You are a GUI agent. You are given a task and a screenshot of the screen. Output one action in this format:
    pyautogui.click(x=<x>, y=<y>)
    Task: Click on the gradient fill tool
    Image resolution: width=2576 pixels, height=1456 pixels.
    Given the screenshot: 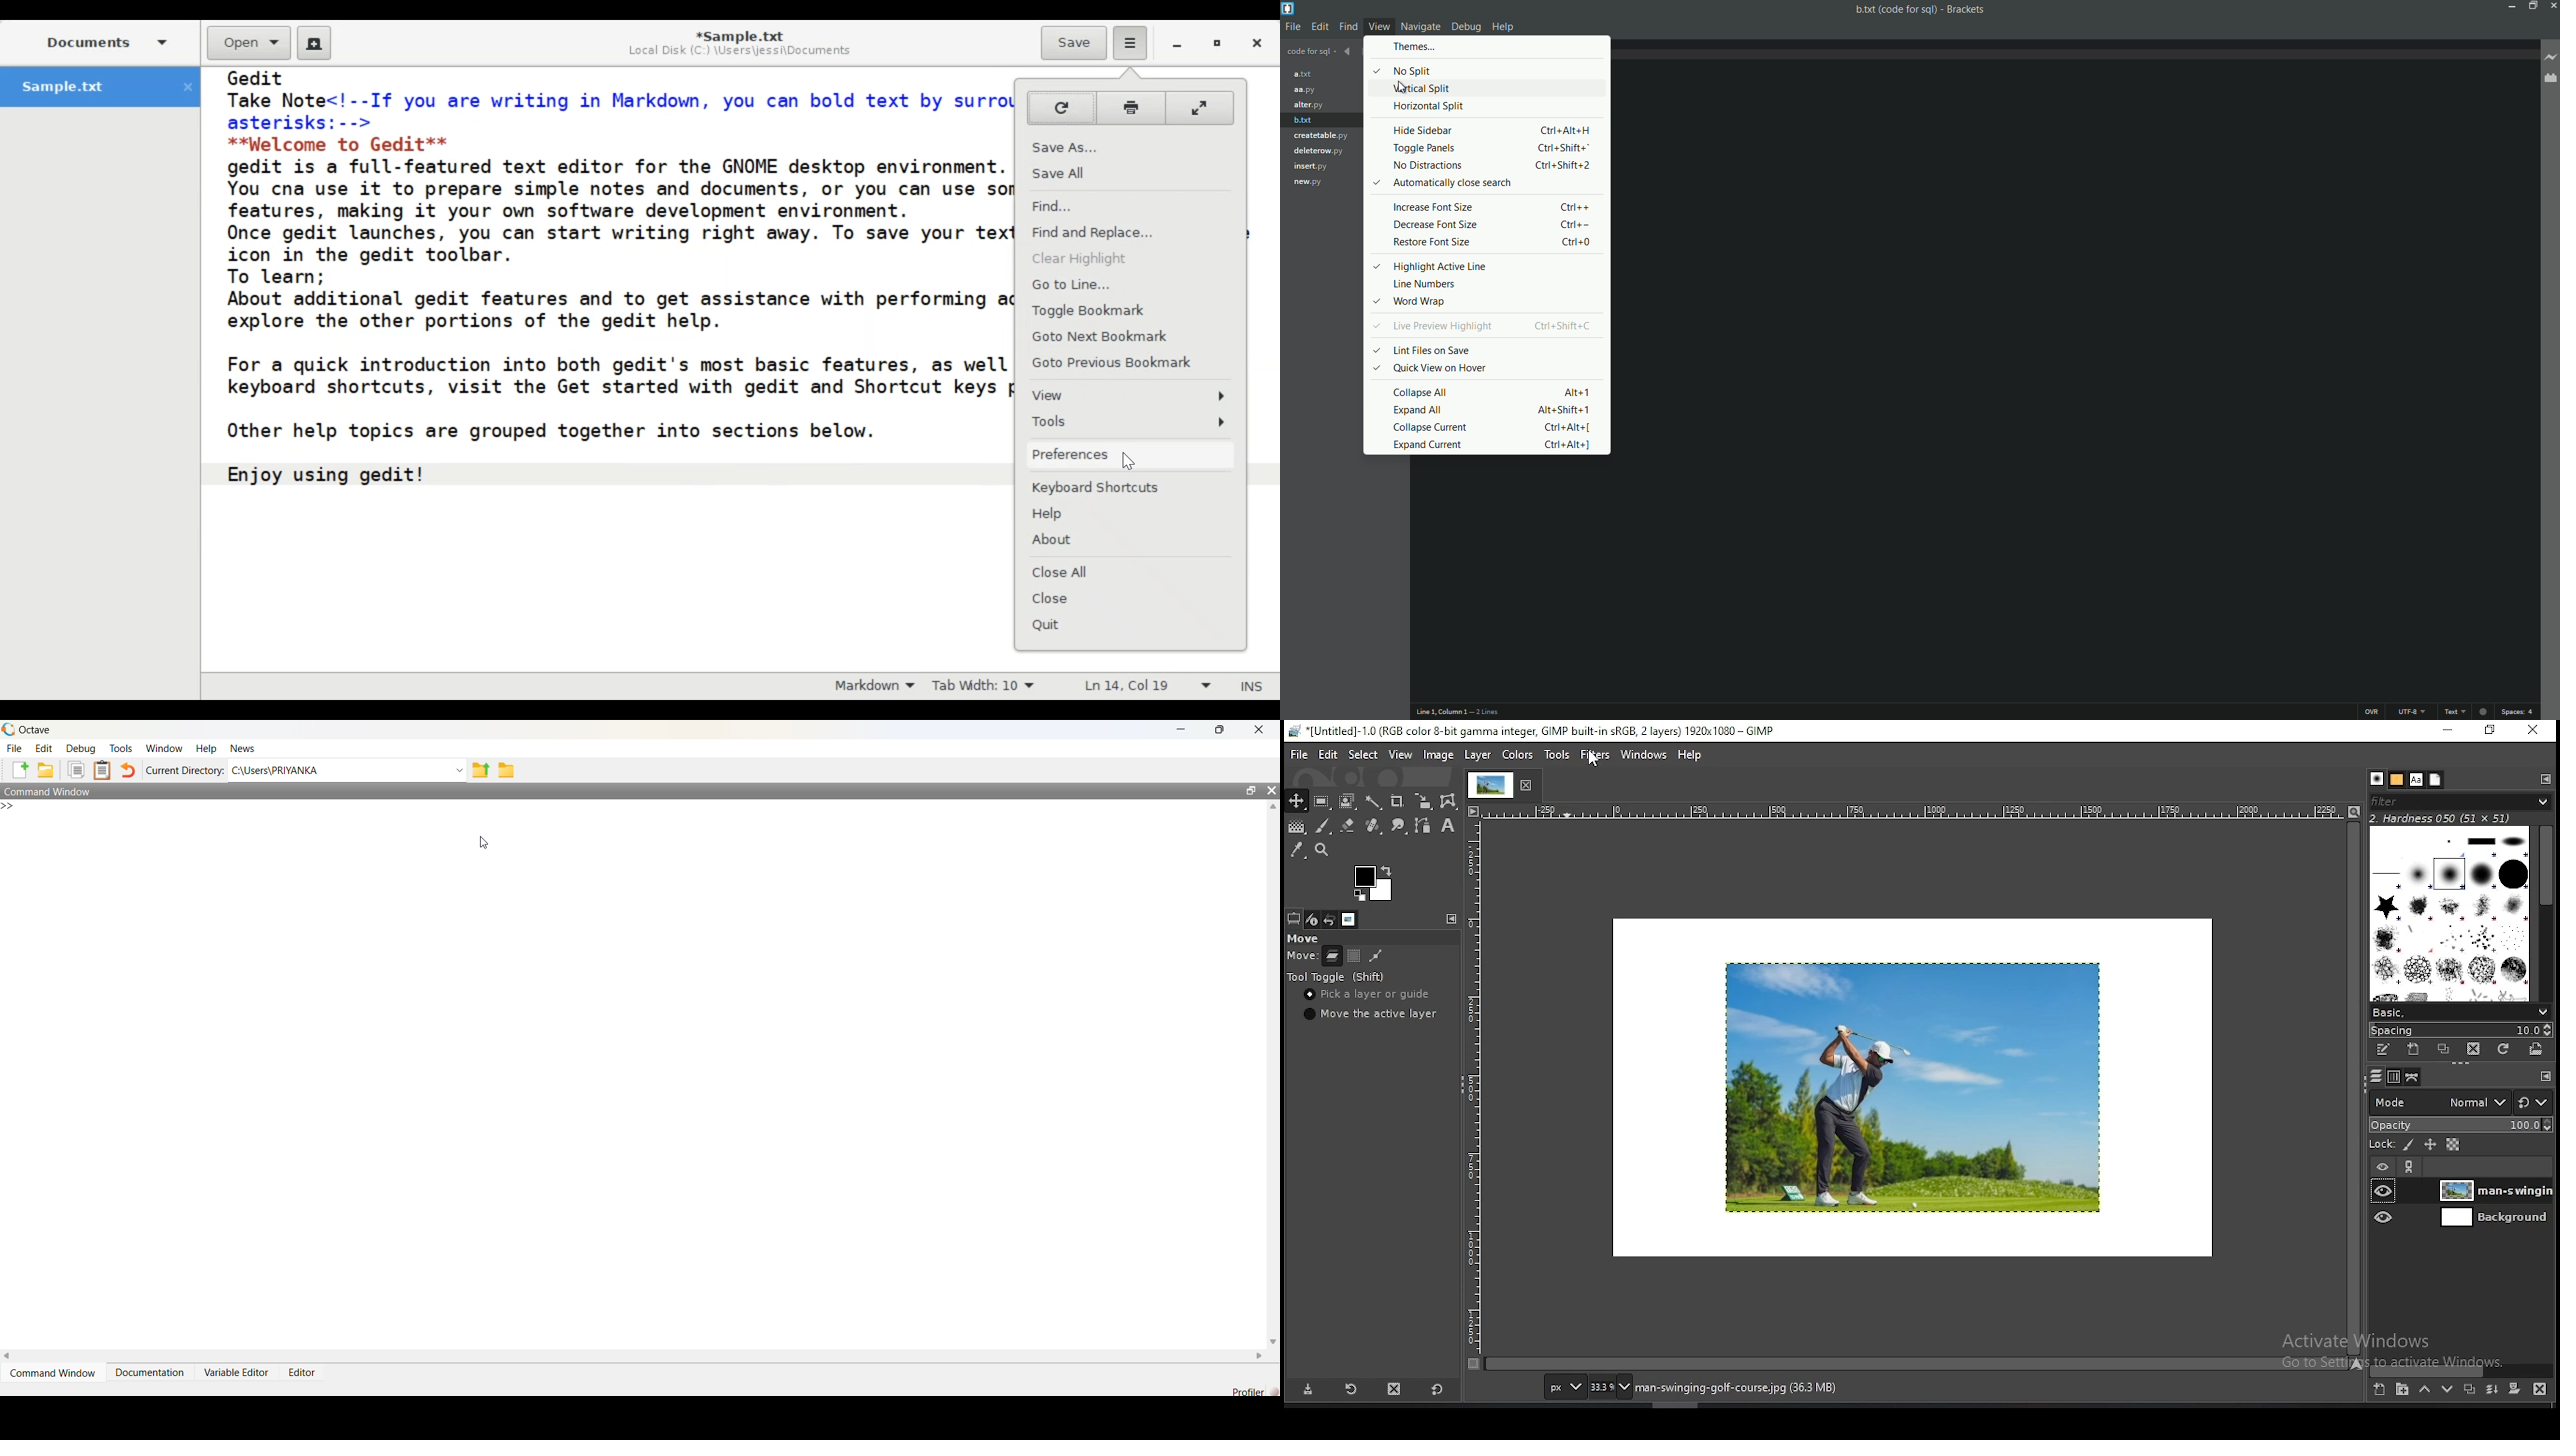 What is the action you would take?
    pyautogui.click(x=1298, y=827)
    